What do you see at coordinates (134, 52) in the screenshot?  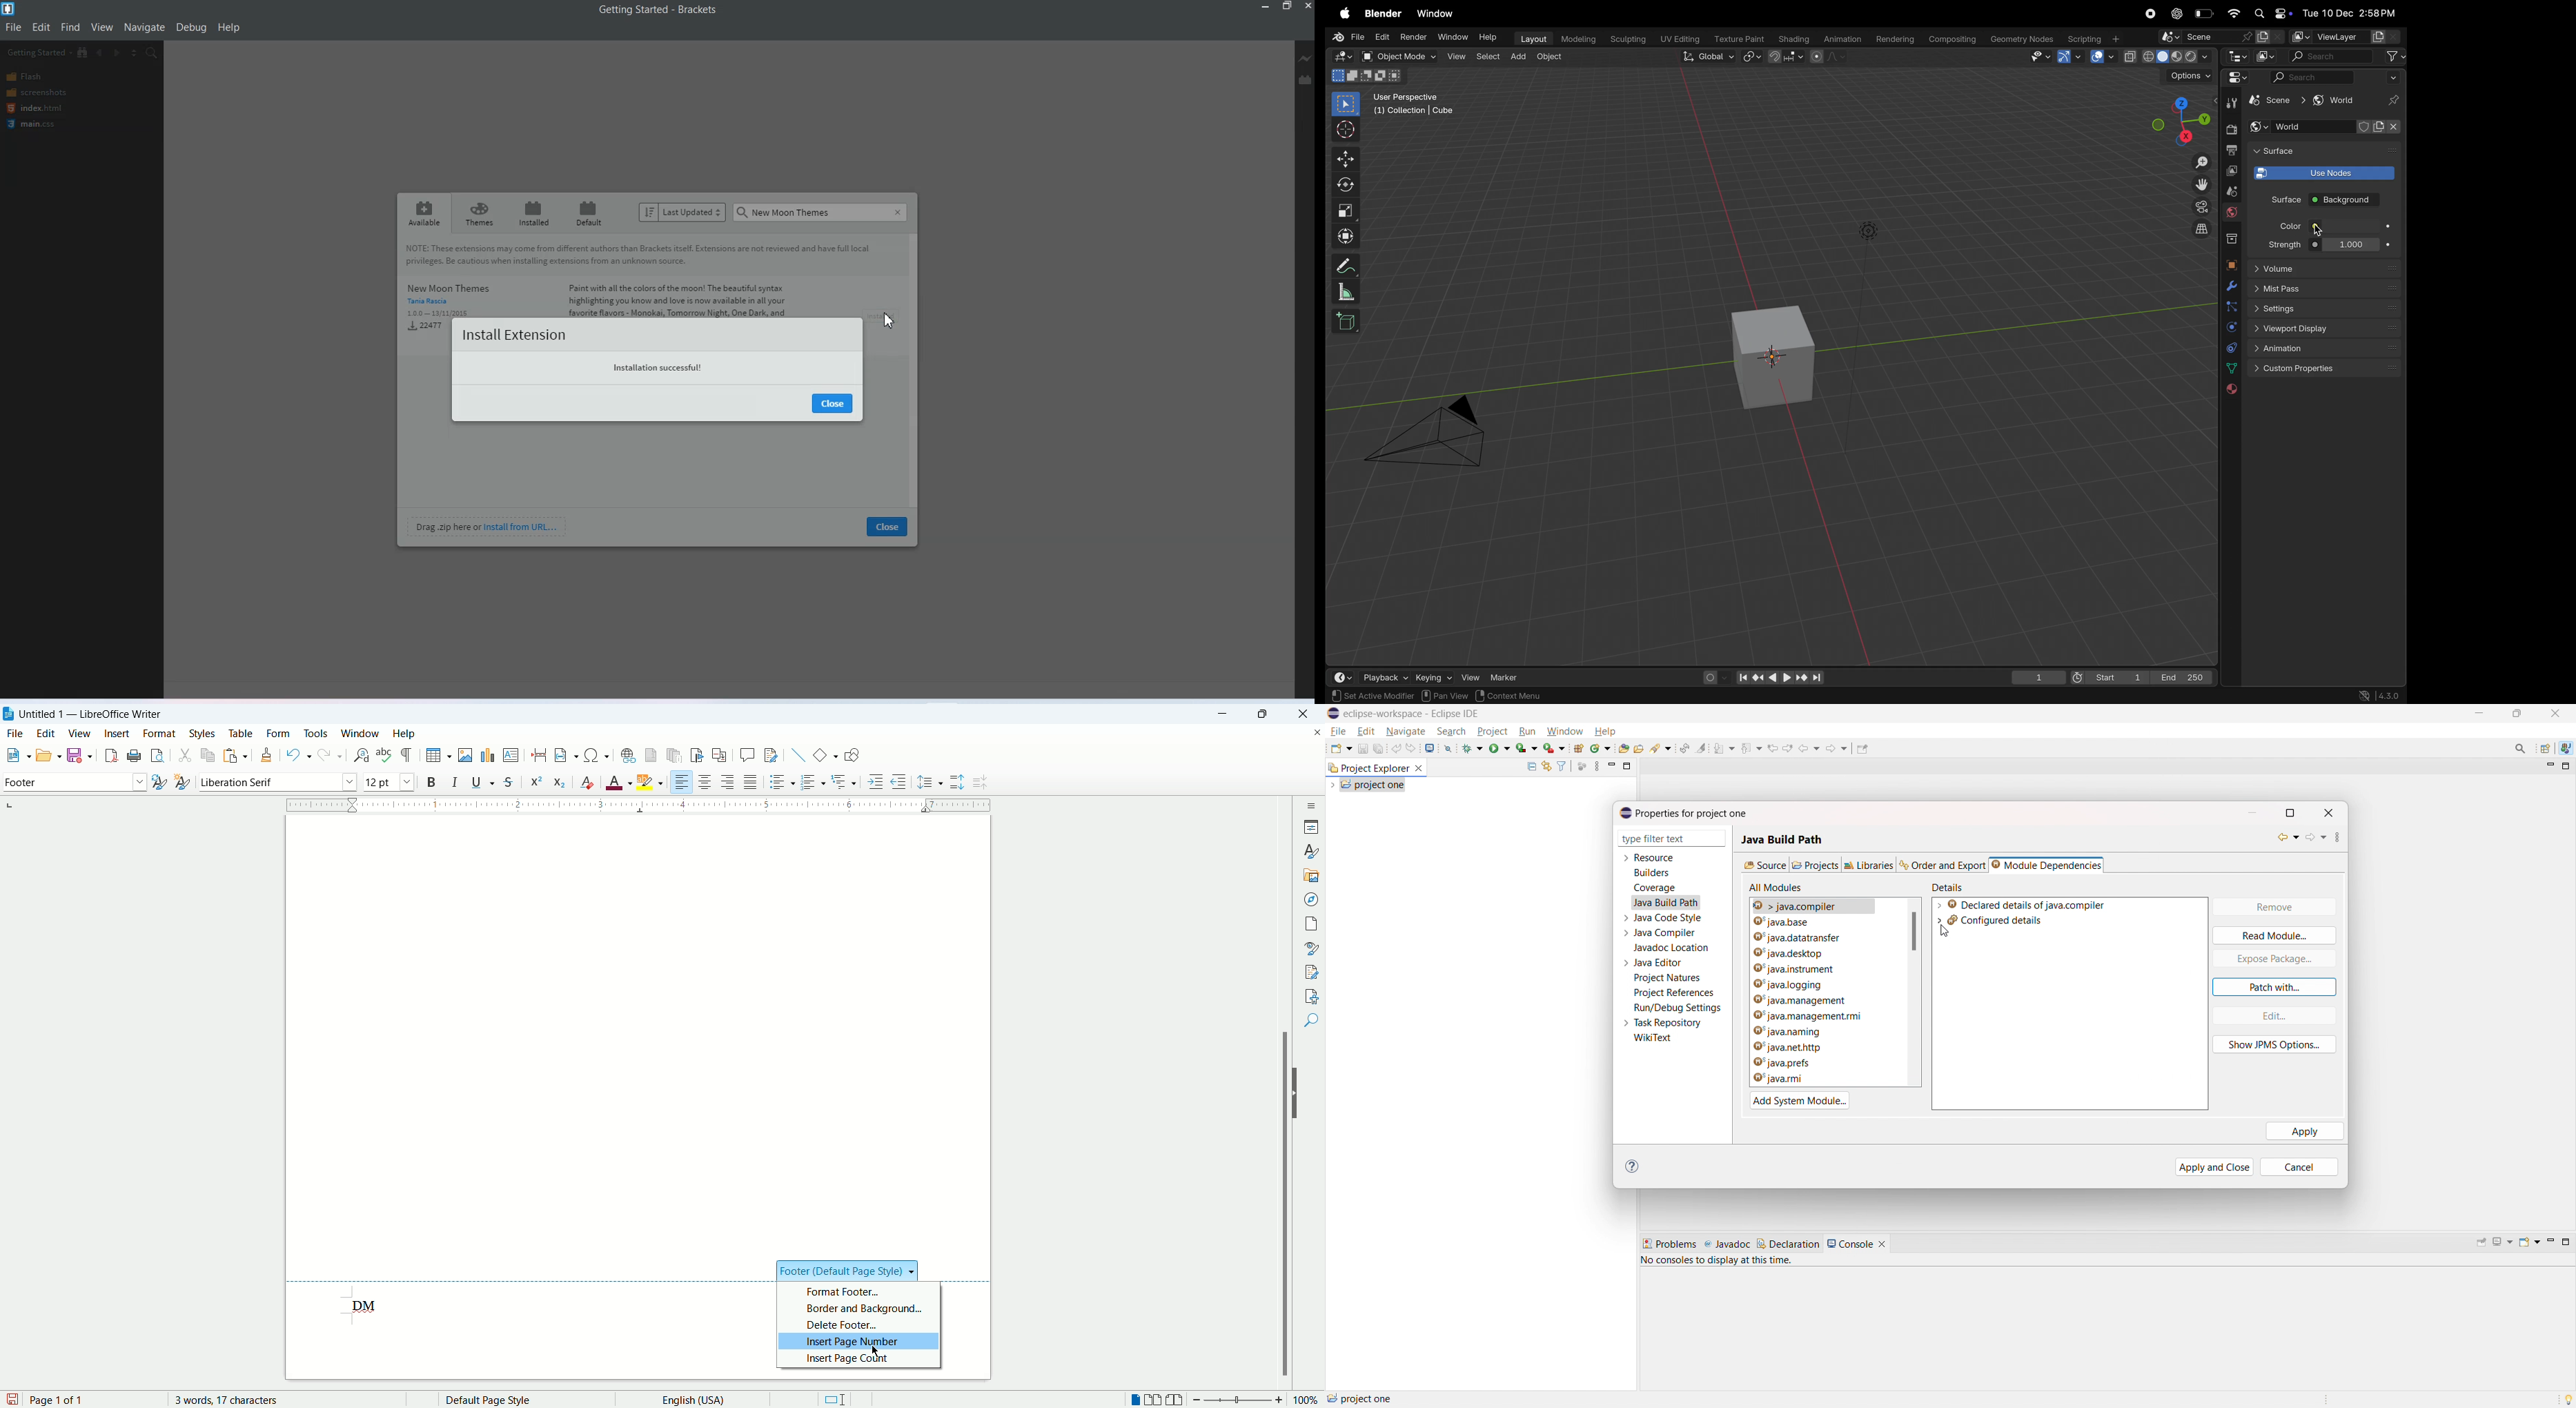 I see `Split editor view vertically and horizontally` at bounding box center [134, 52].